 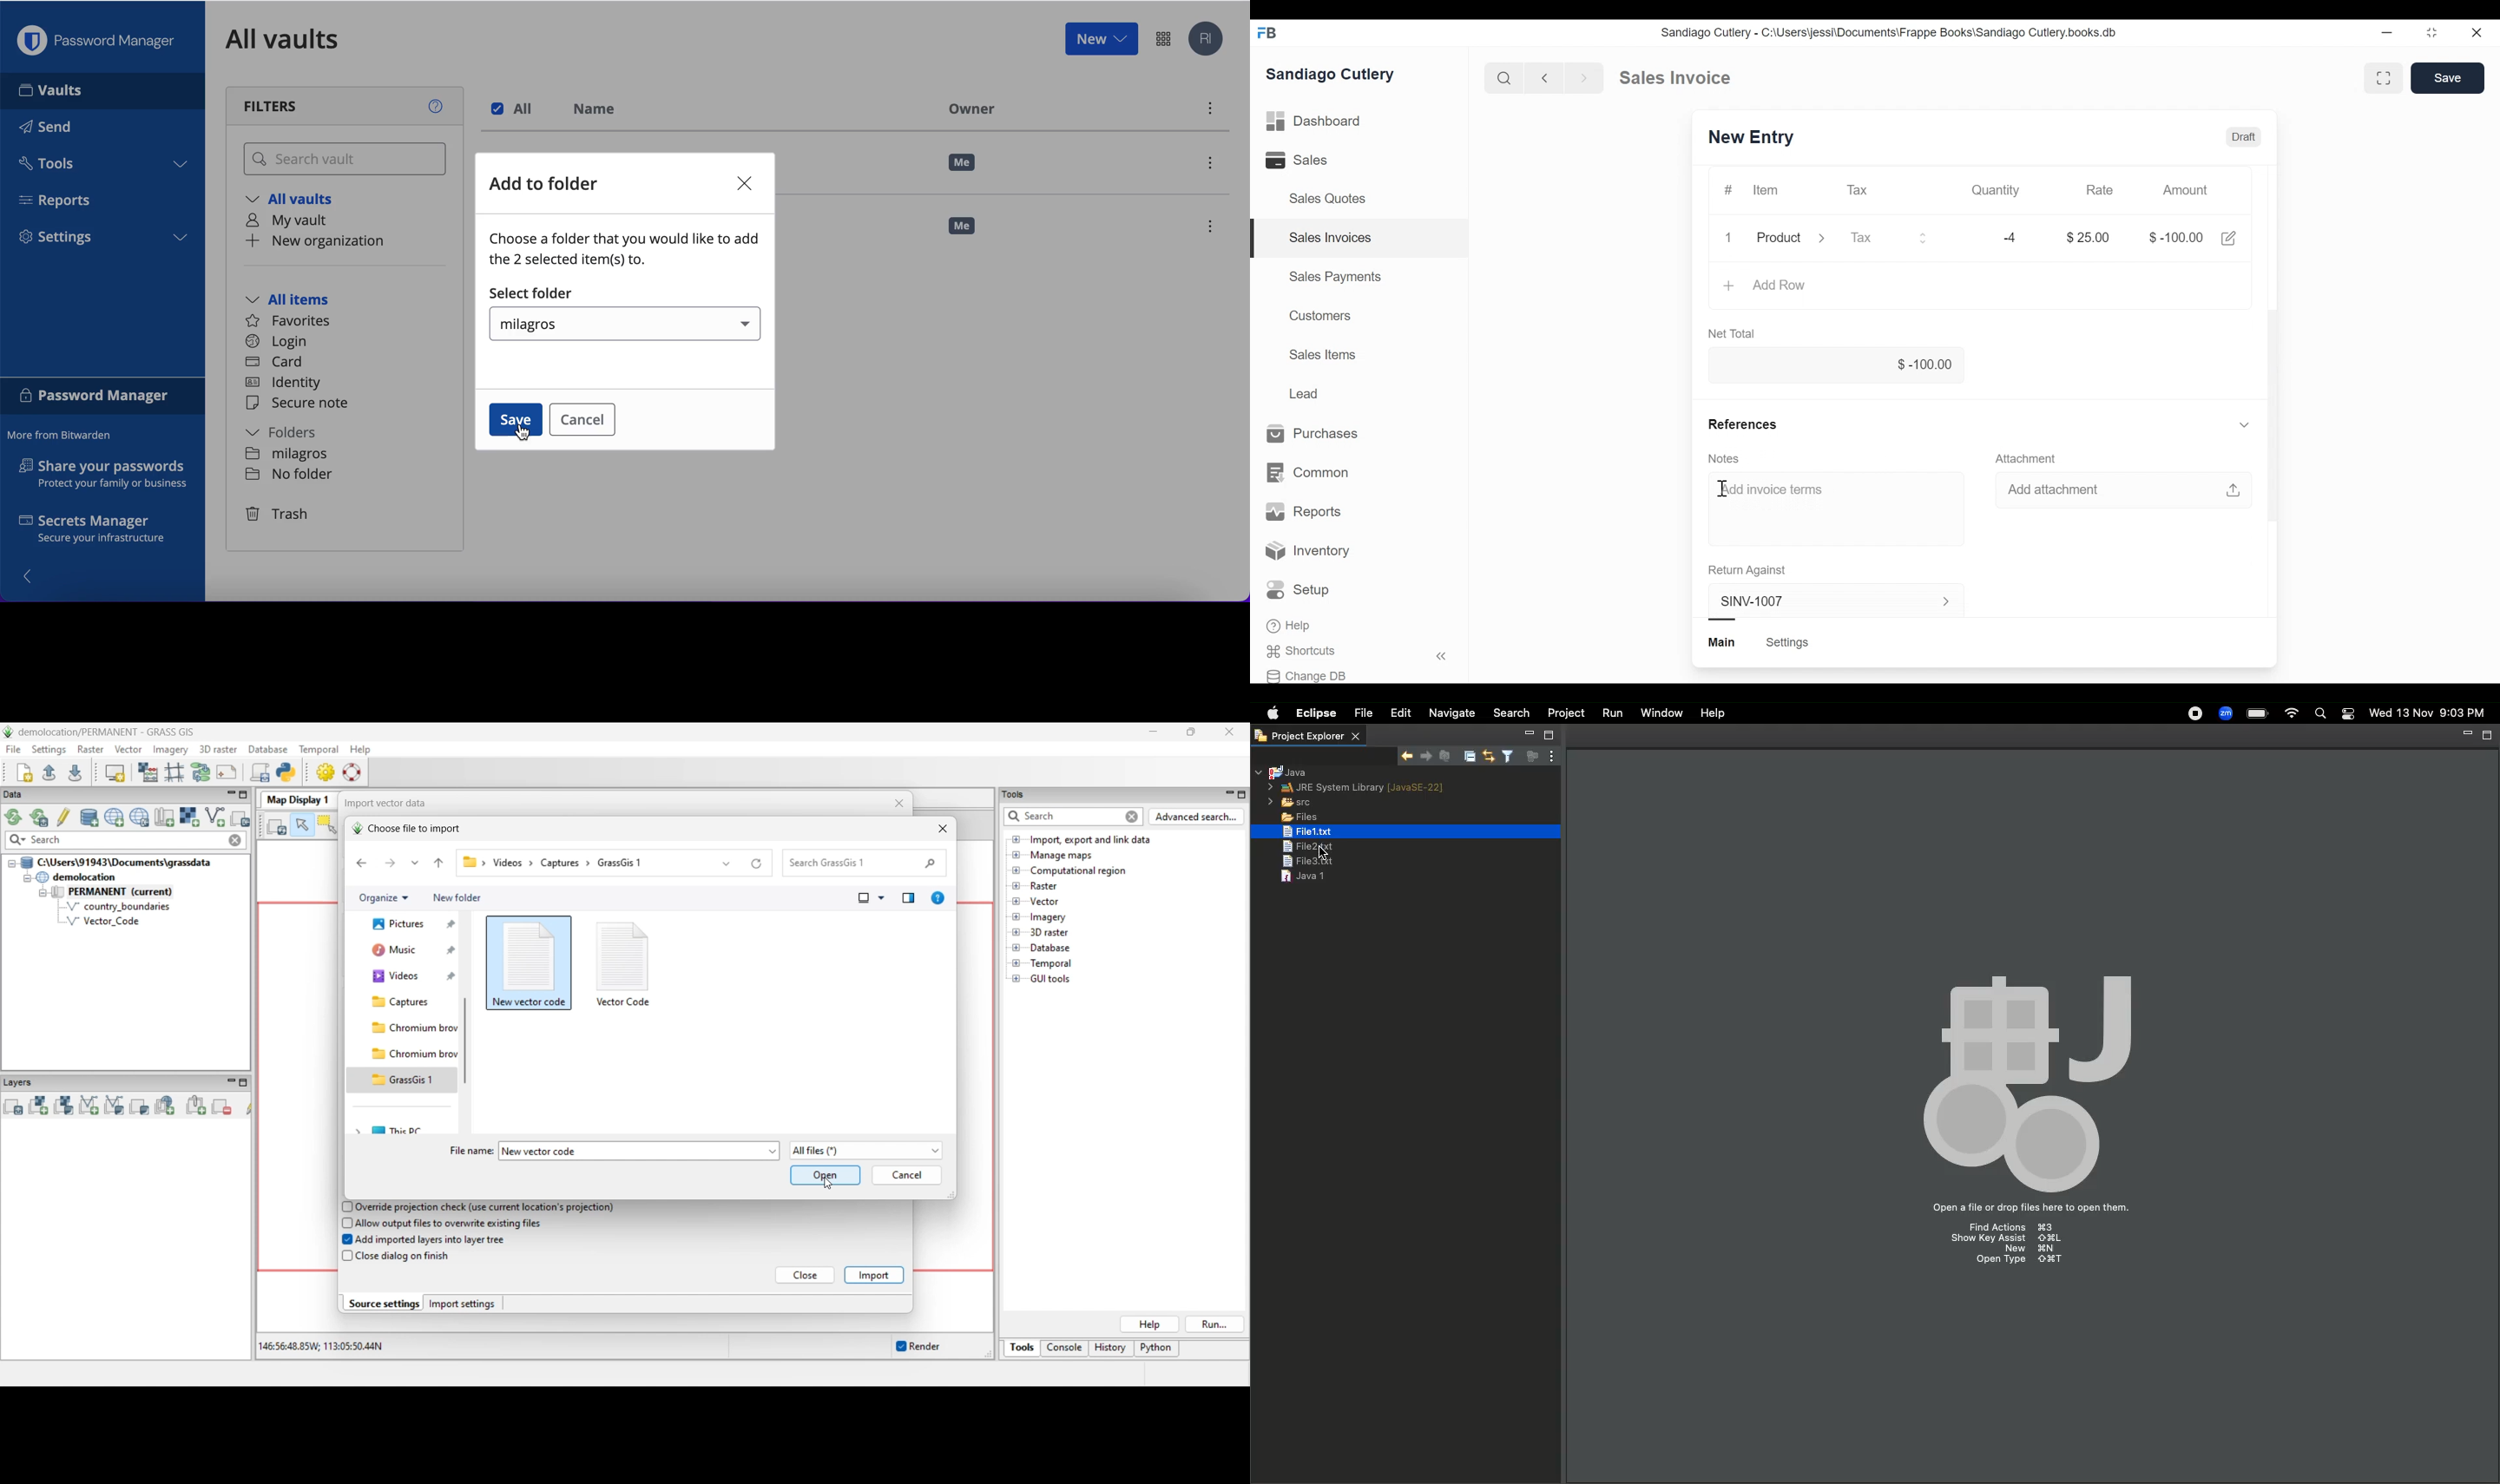 What do you see at coordinates (276, 342) in the screenshot?
I see `login` at bounding box center [276, 342].